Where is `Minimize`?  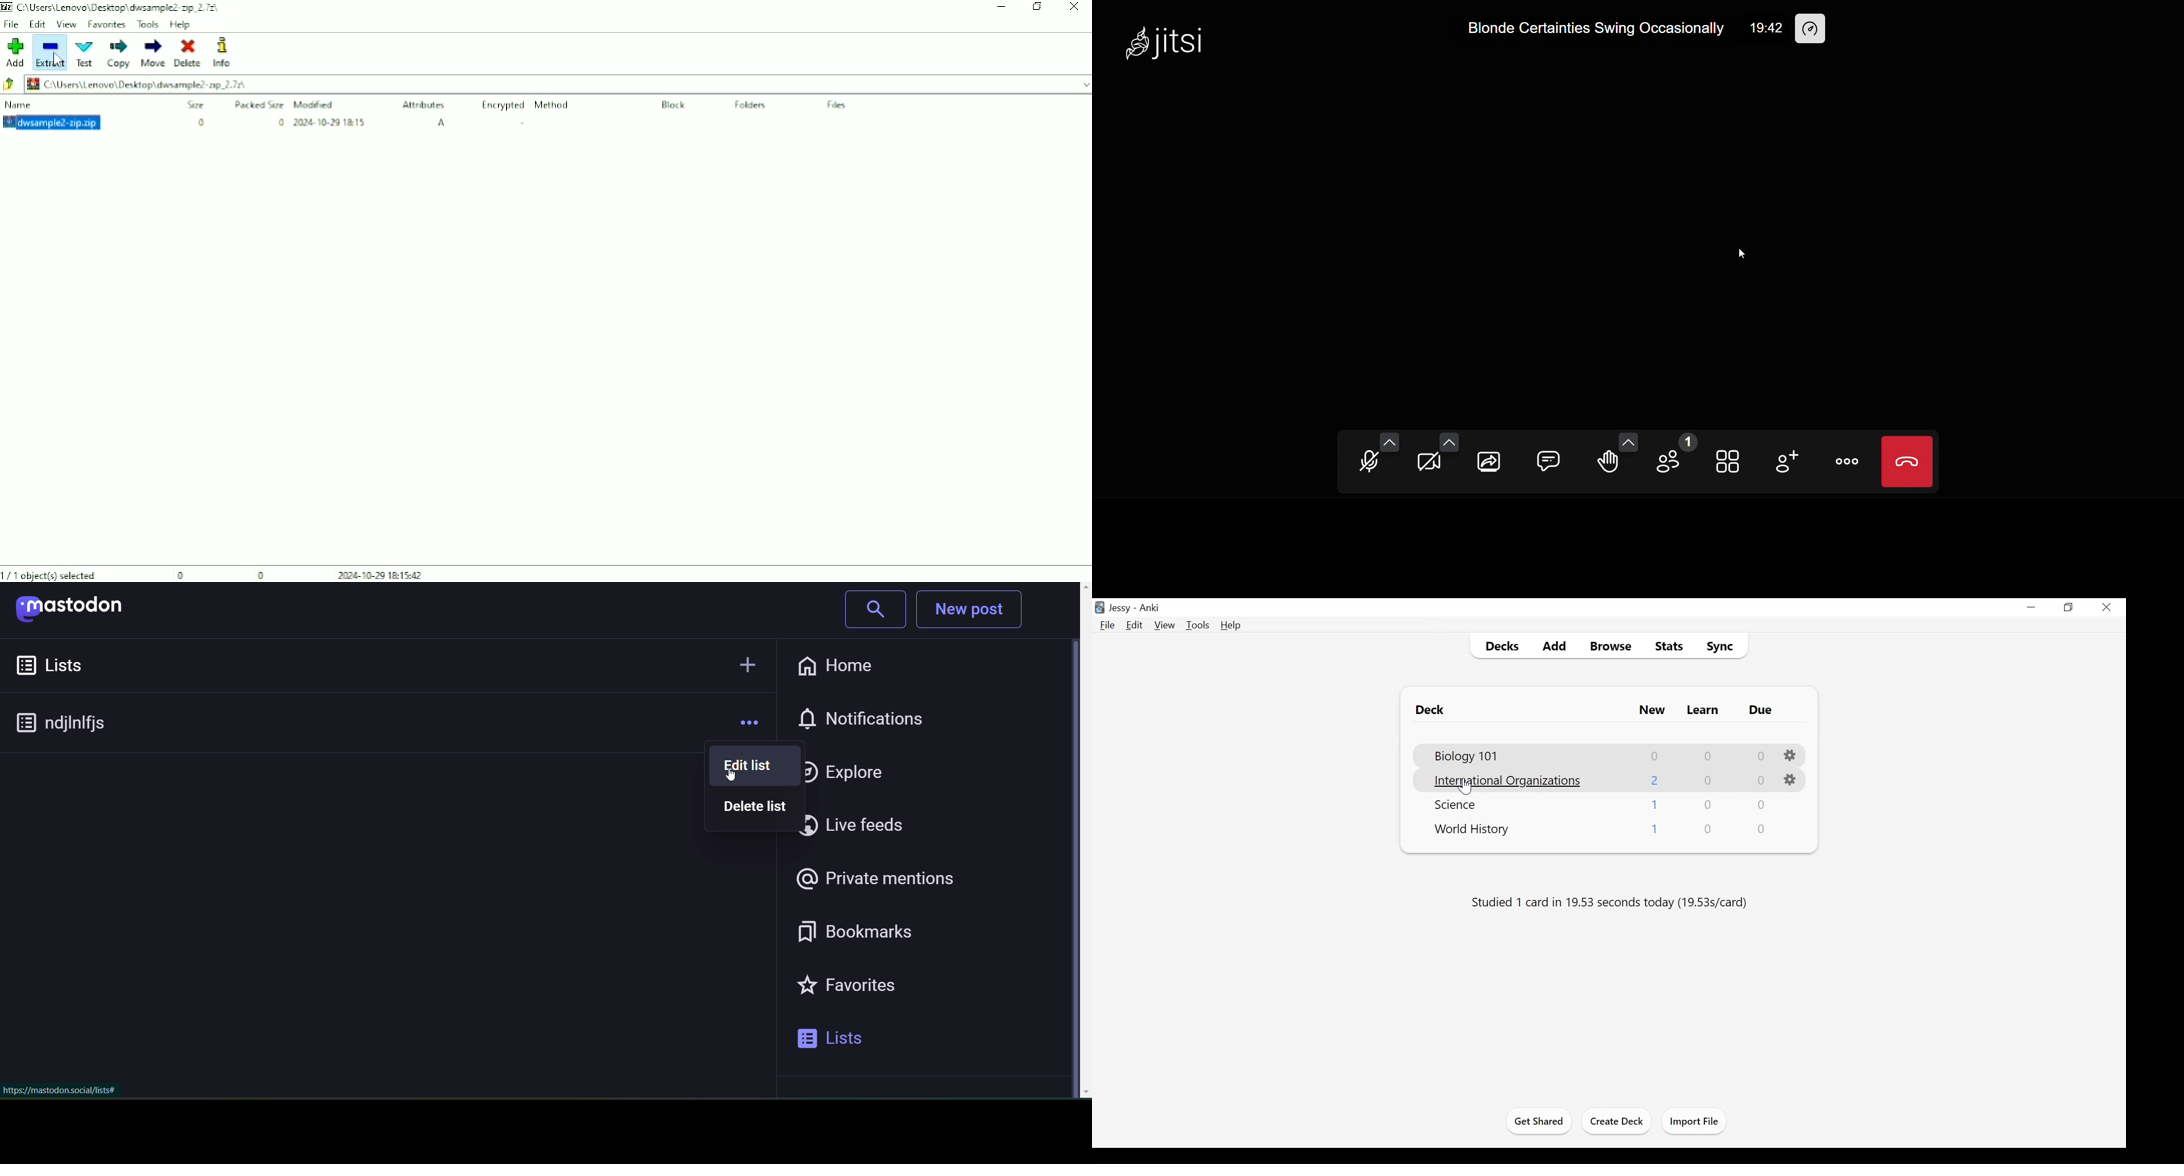
Minimize is located at coordinates (1003, 6).